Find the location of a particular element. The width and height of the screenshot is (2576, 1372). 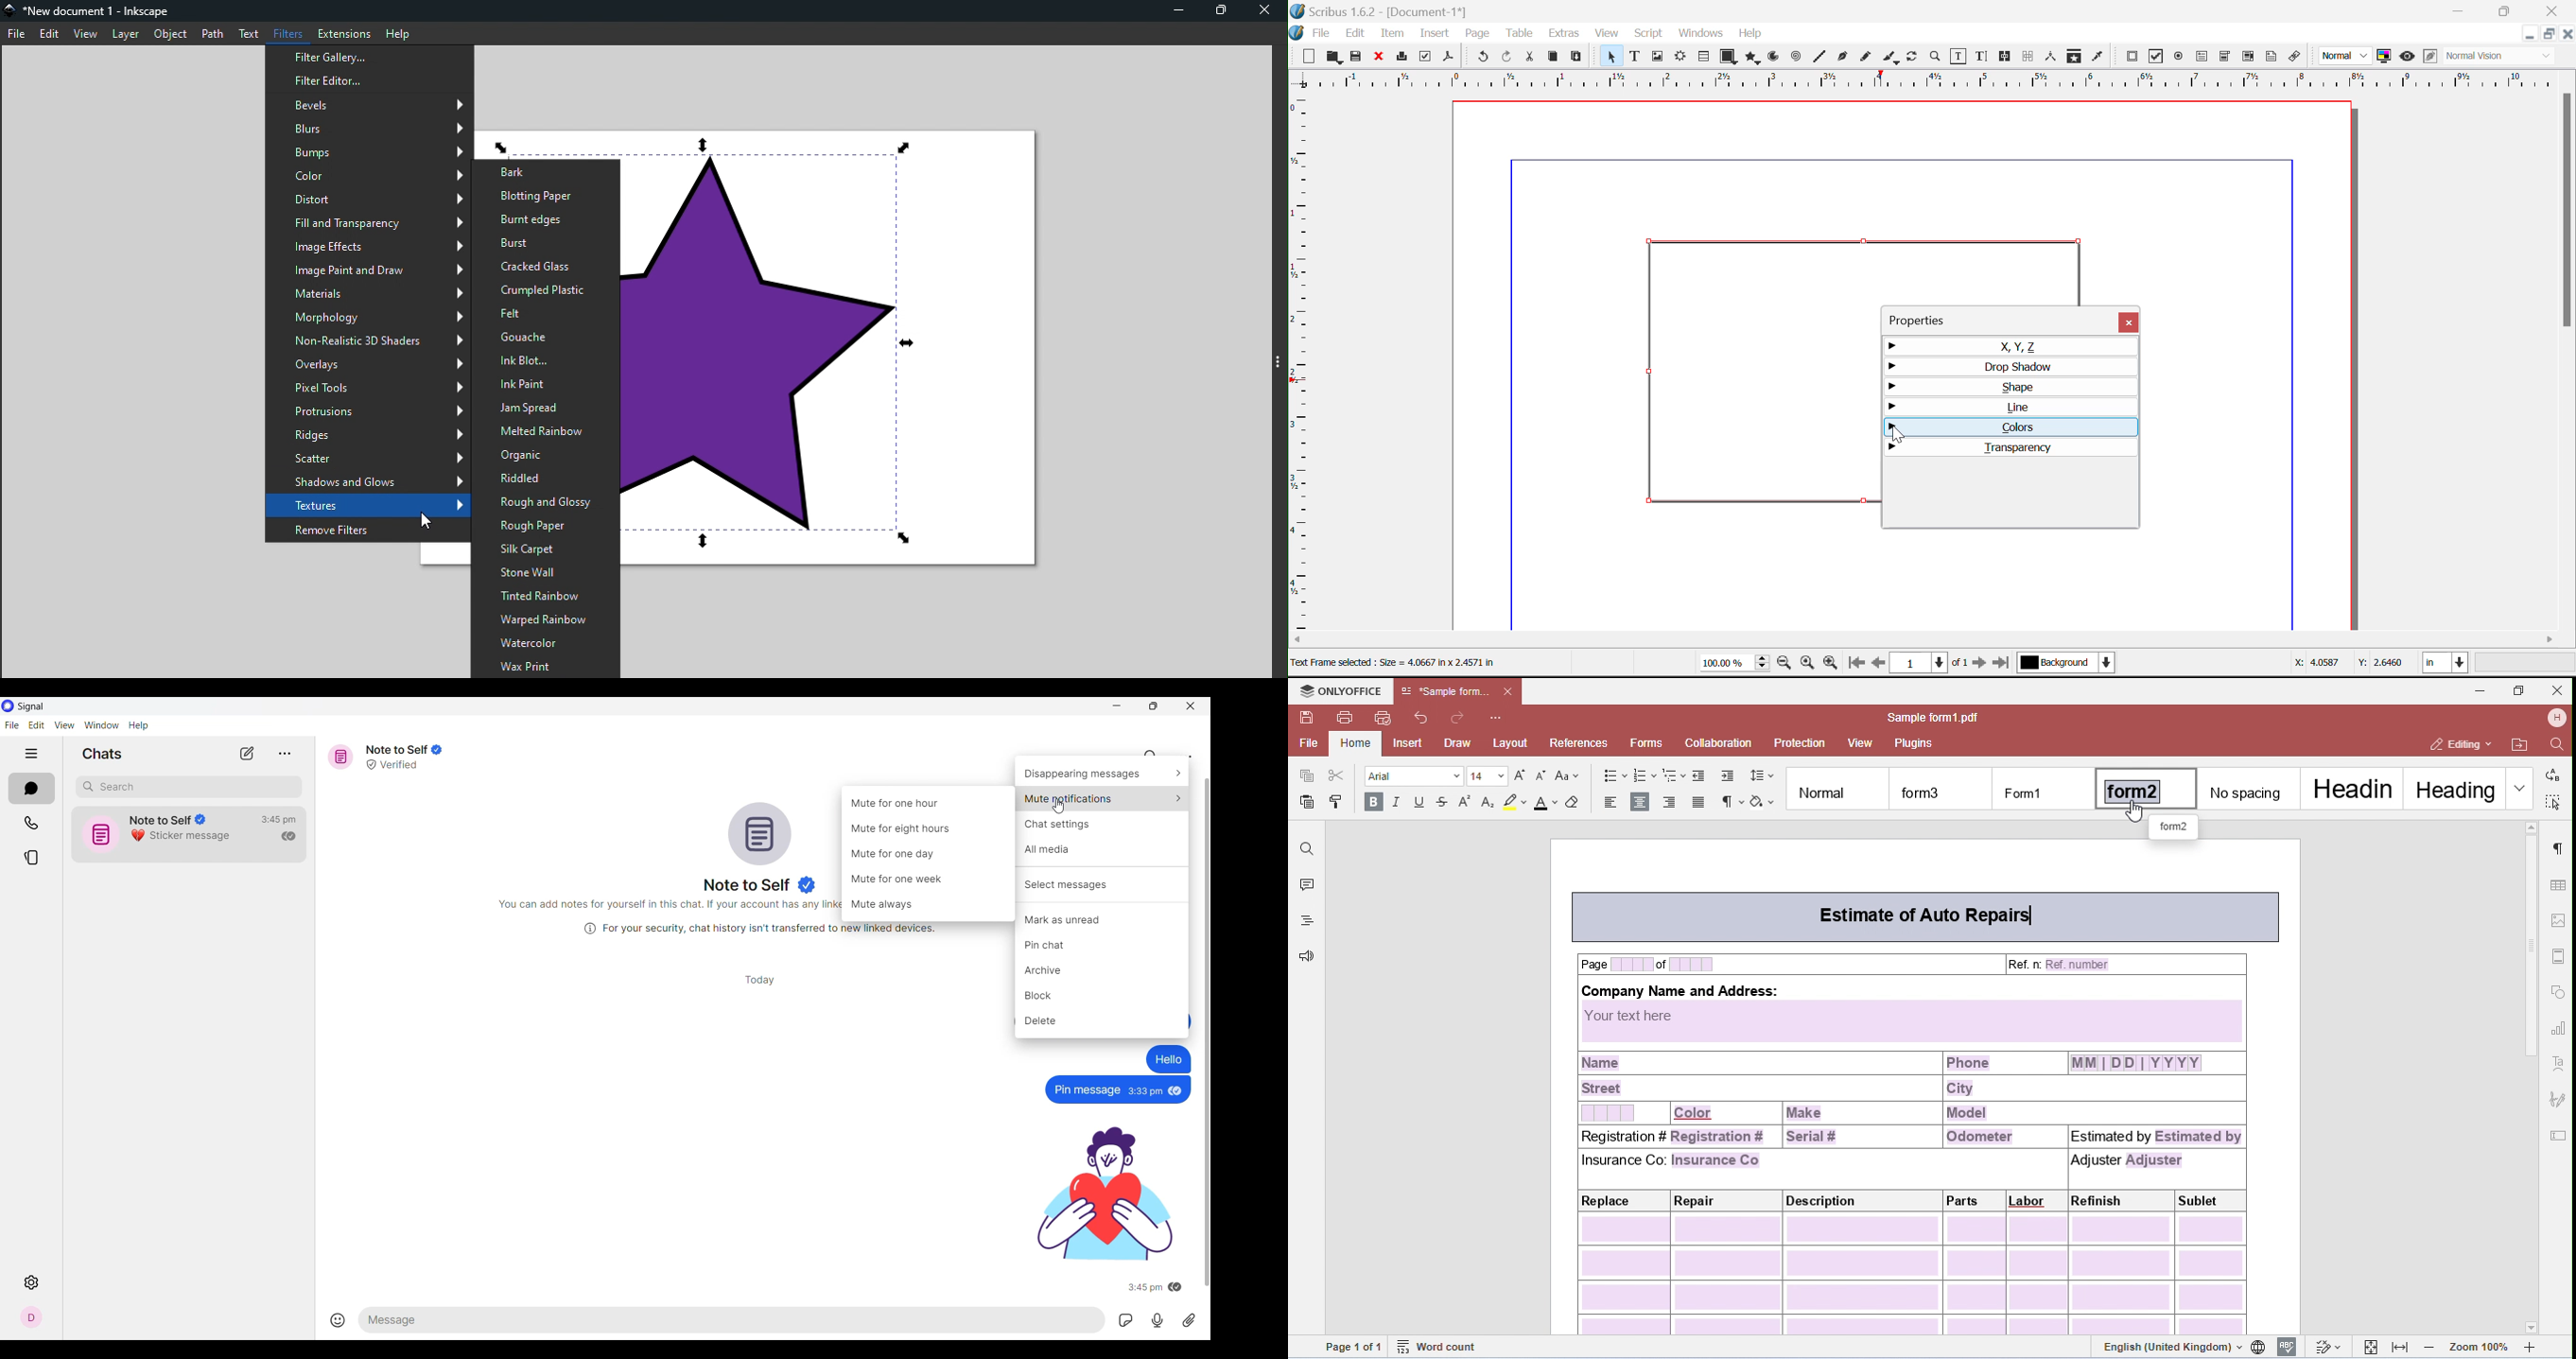

Pixel tools is located at coordinates (370, 388).